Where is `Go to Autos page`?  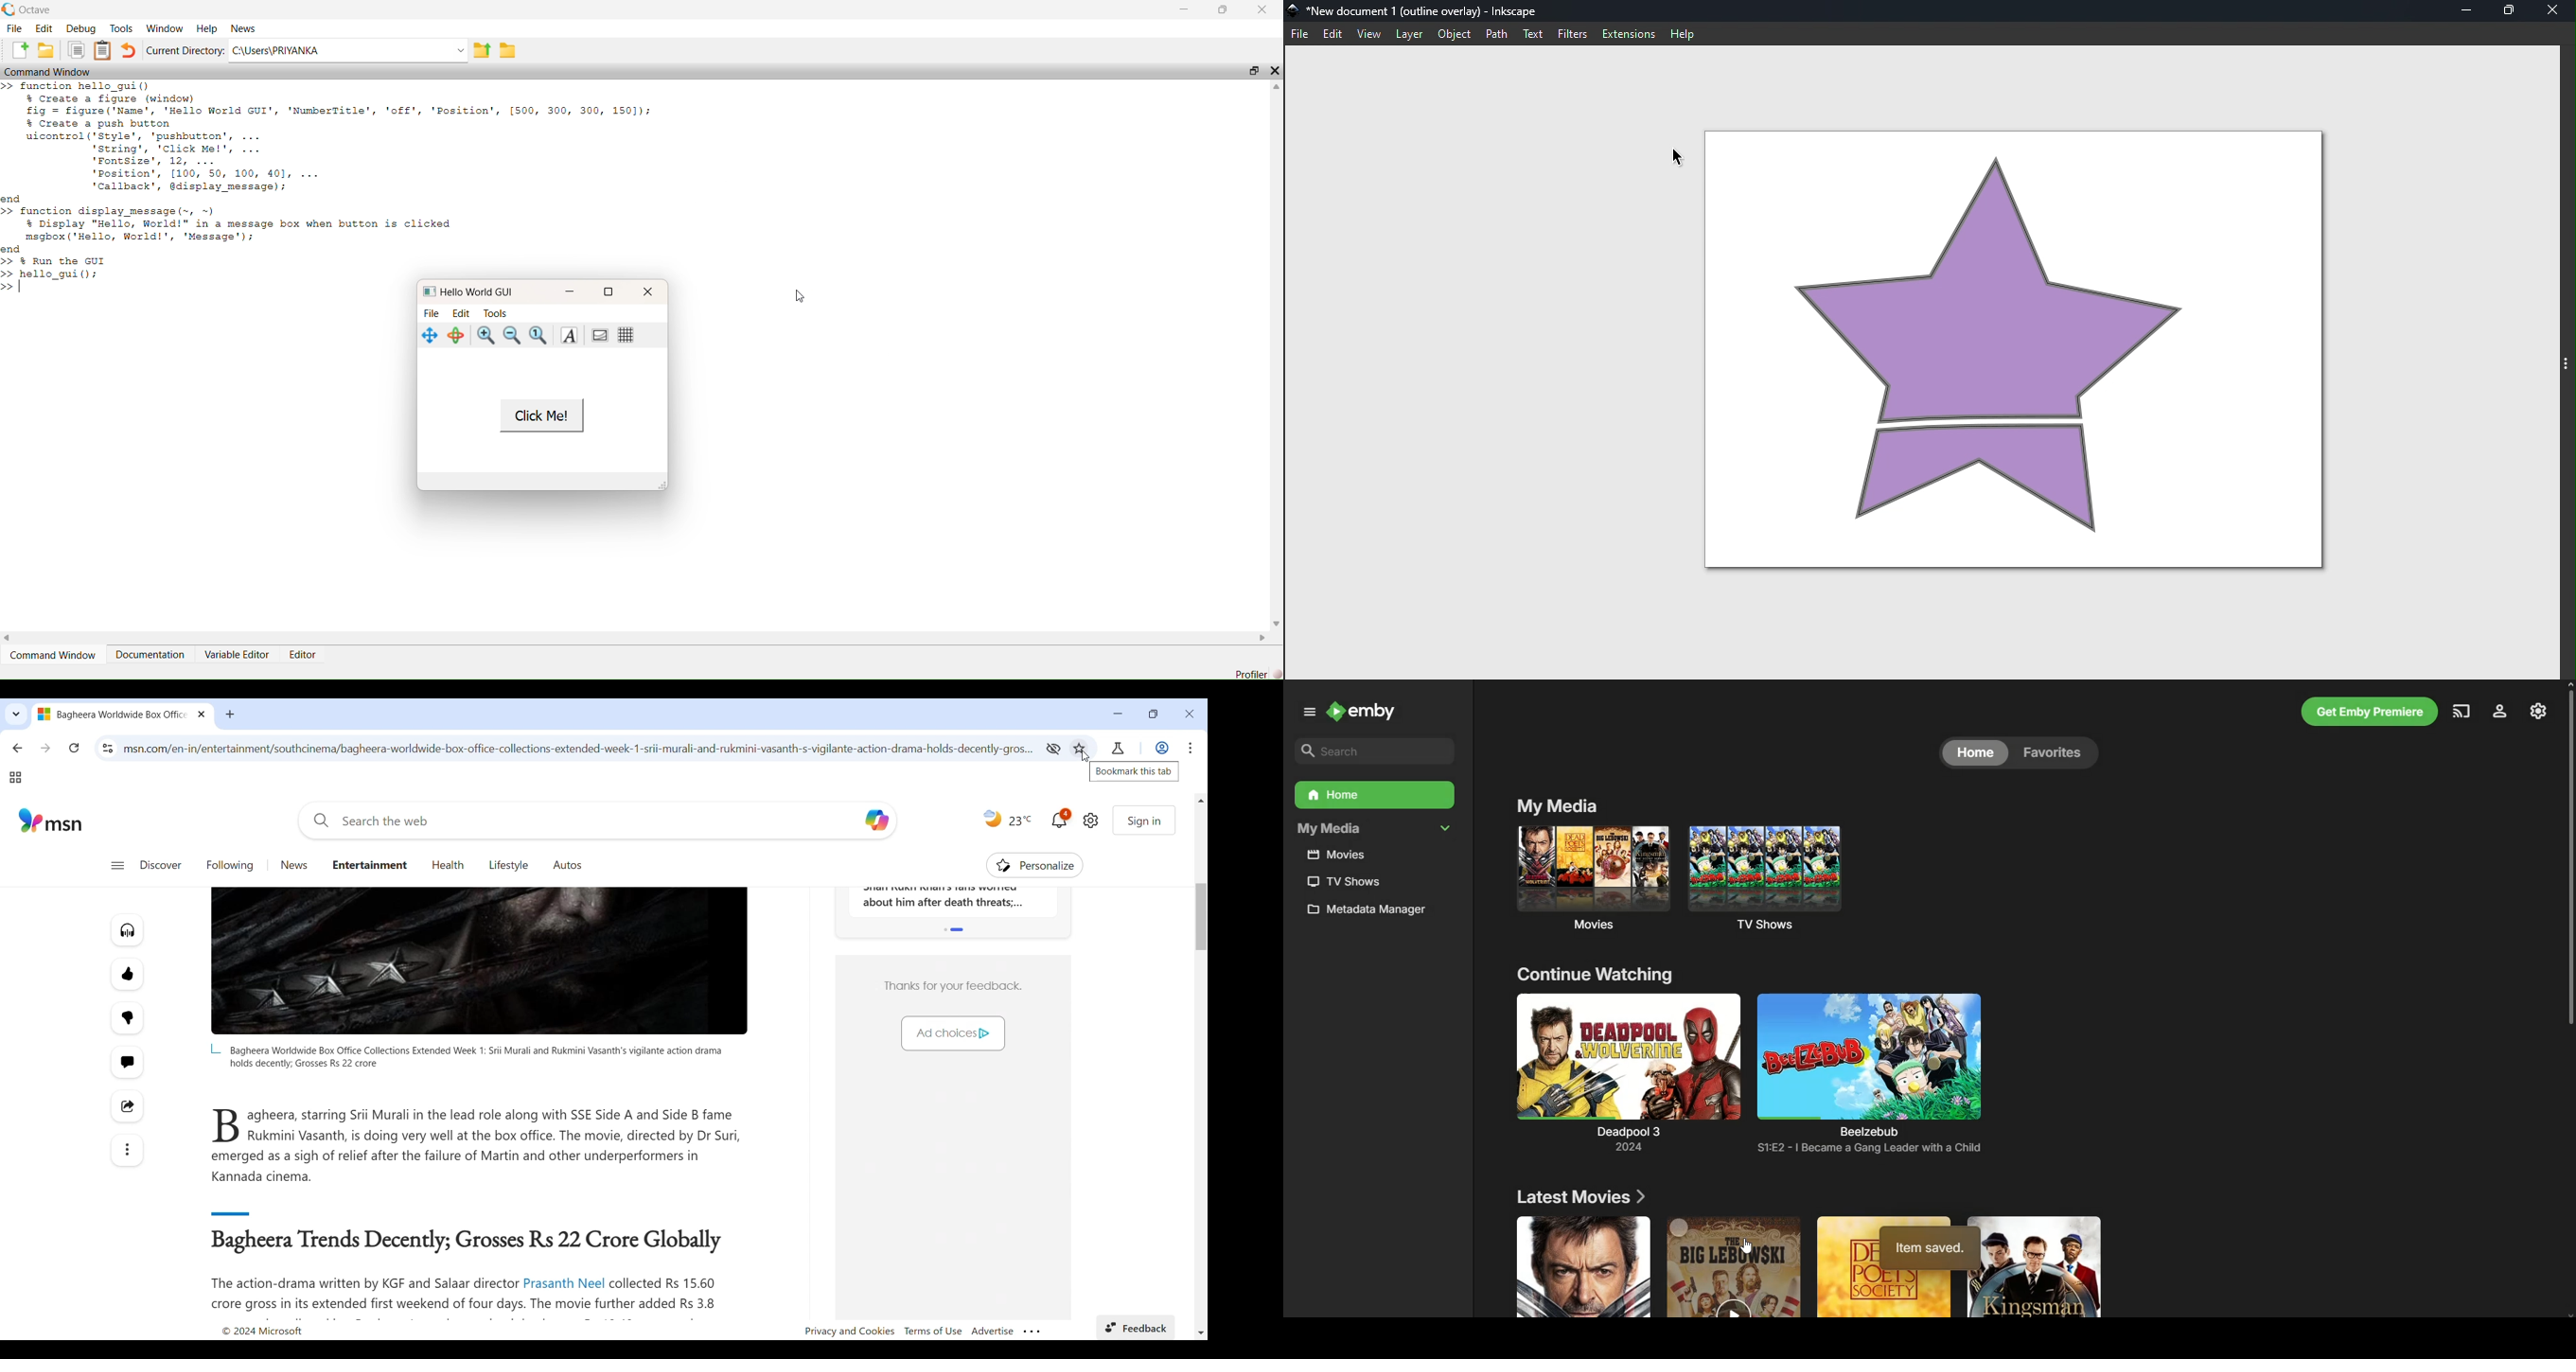
Go to Autos page is located at coordinates (568, 864).